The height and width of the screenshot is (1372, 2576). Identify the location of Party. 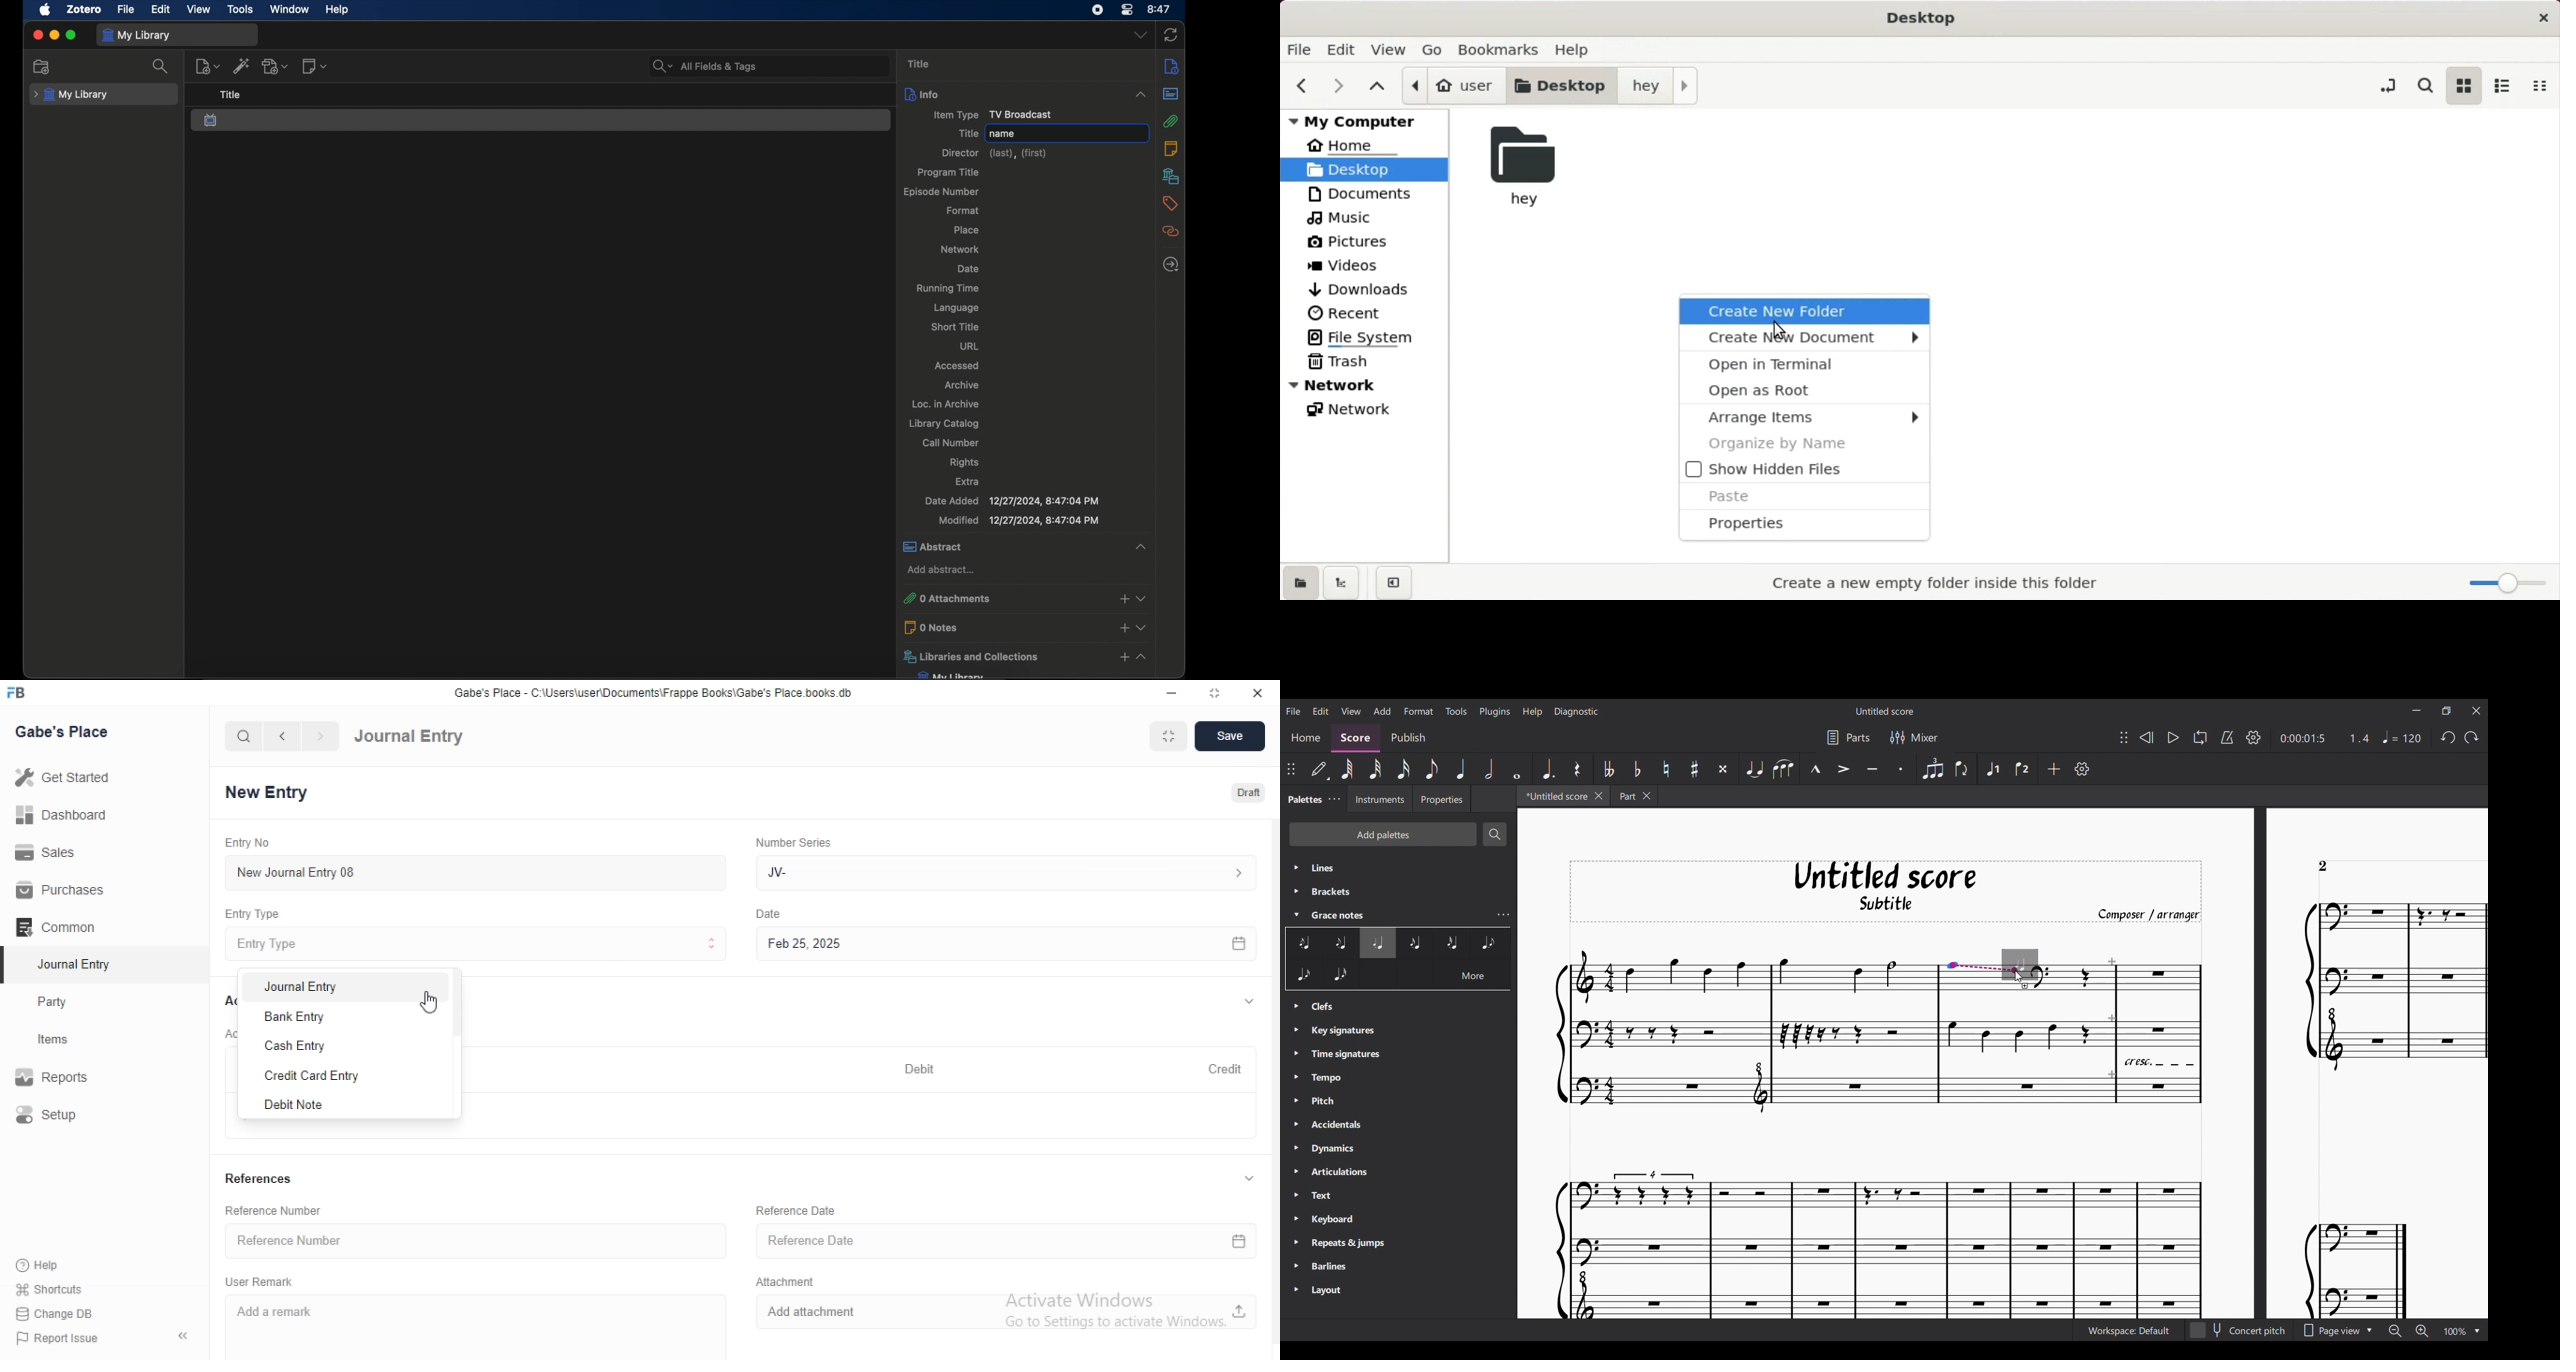
(72, 1002).